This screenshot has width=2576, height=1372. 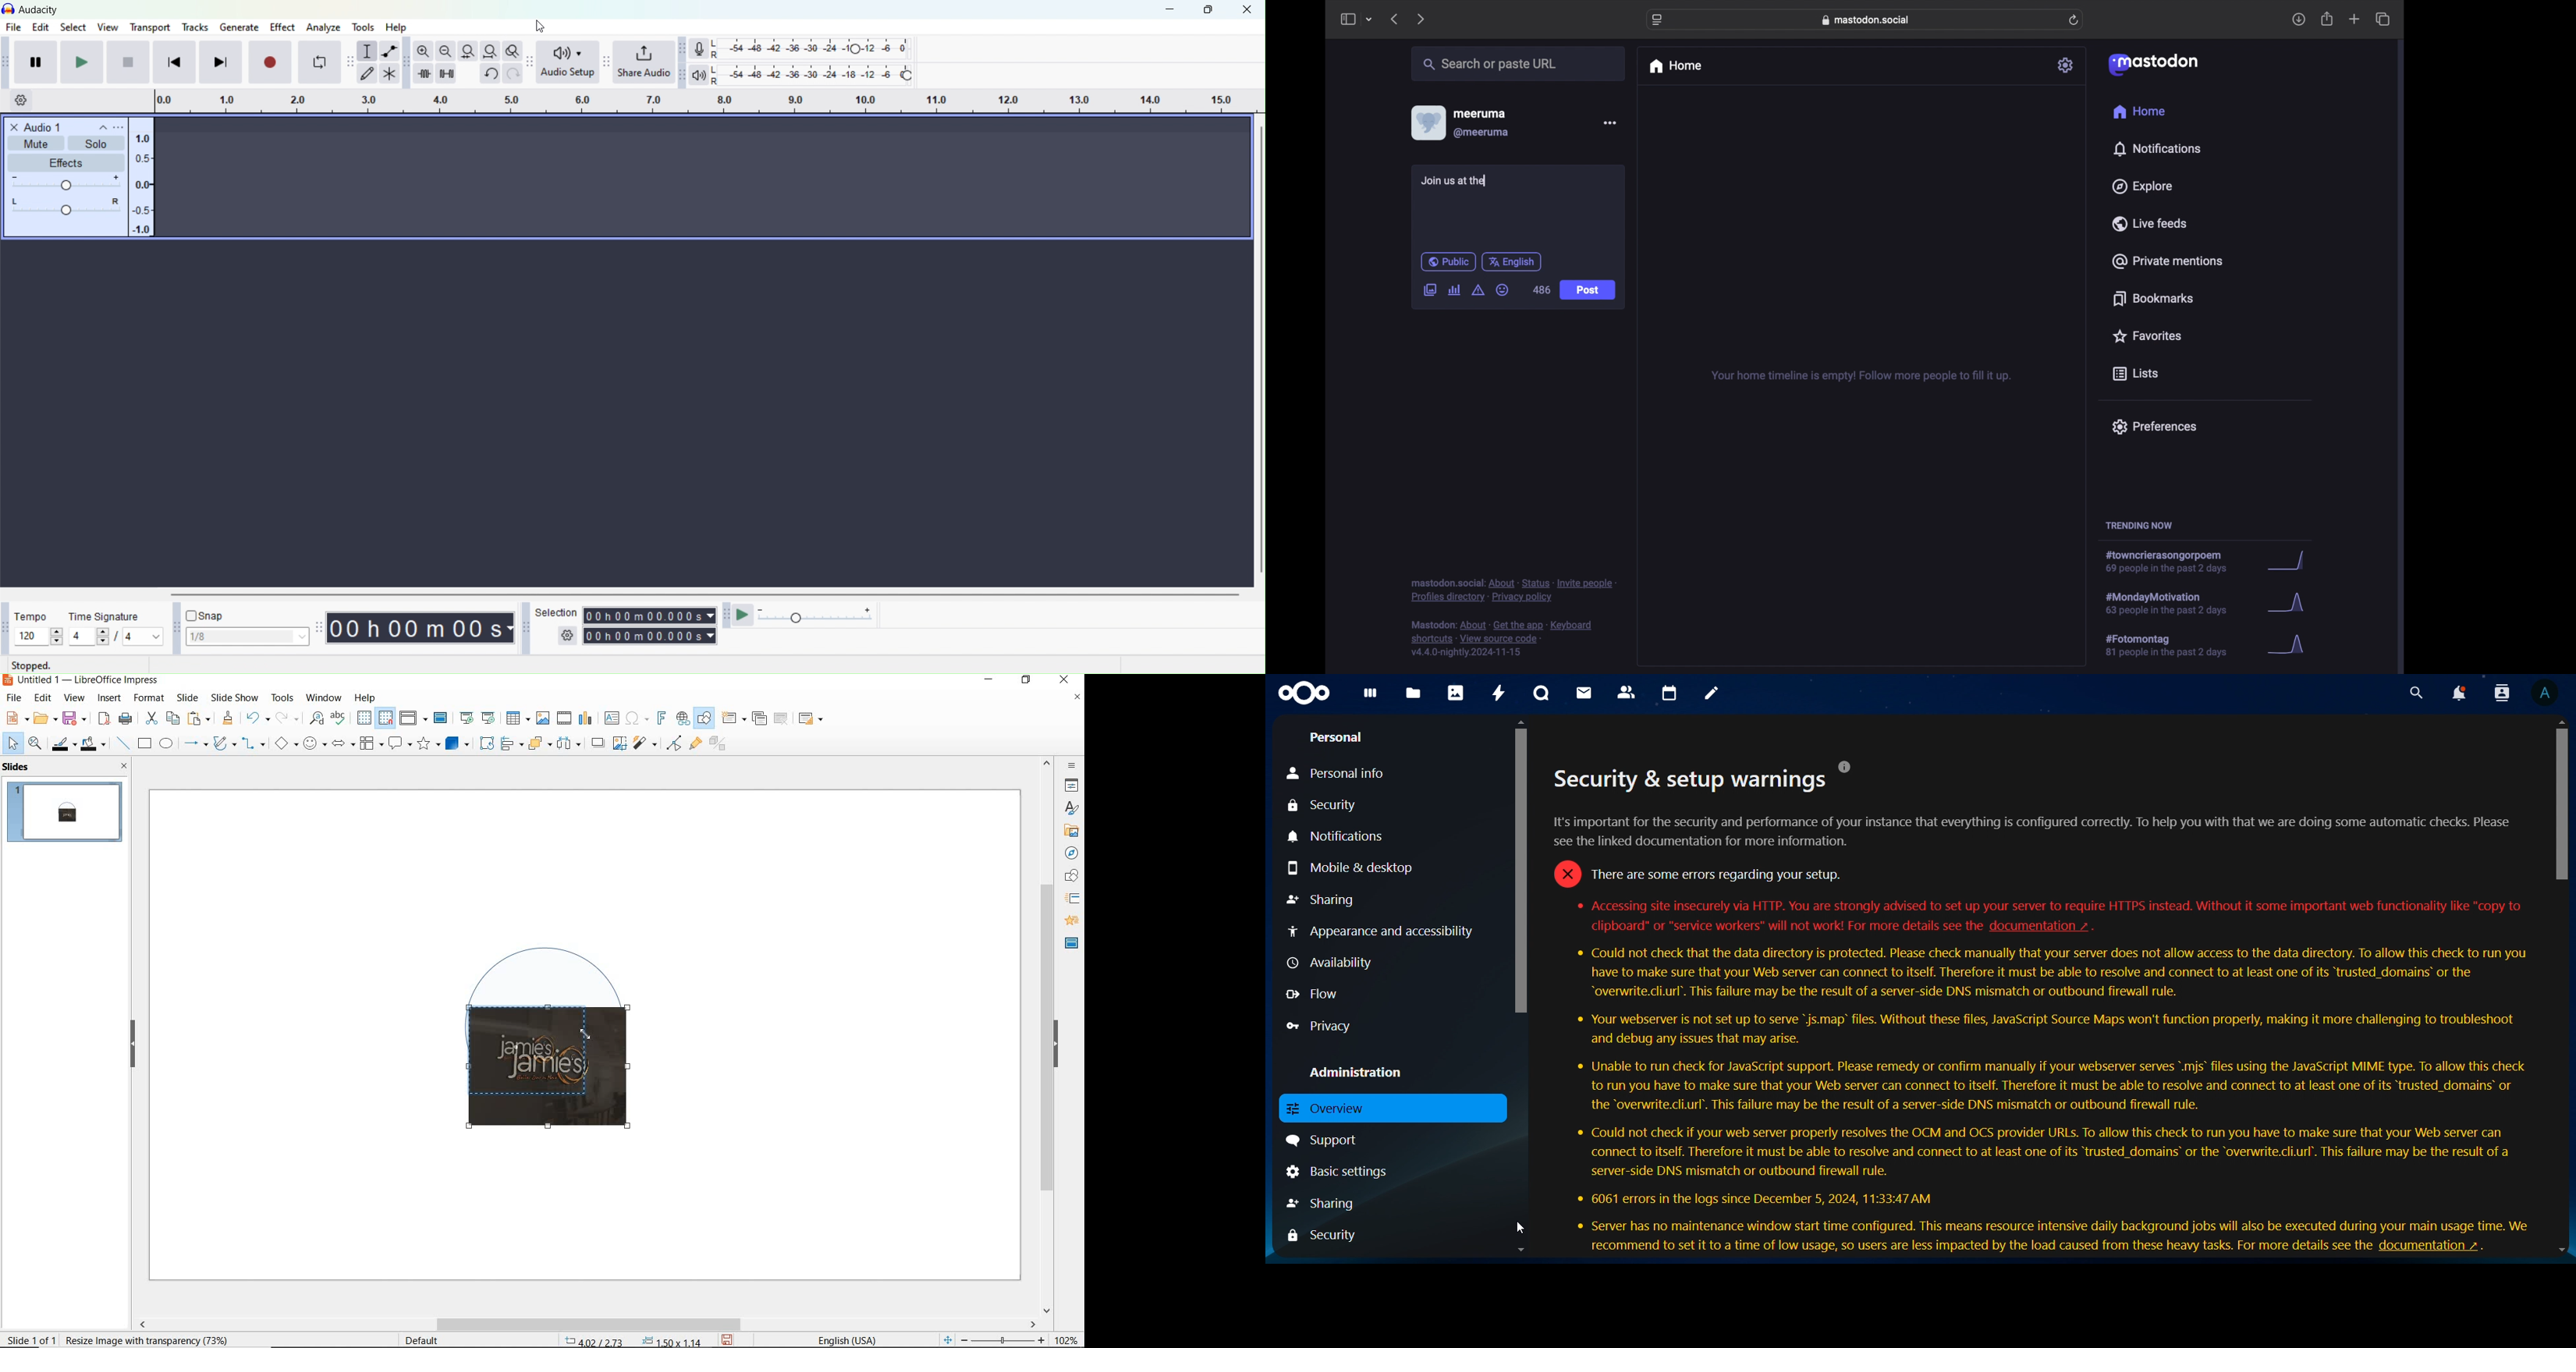 I want to click on print, so click(x=125, y=717).